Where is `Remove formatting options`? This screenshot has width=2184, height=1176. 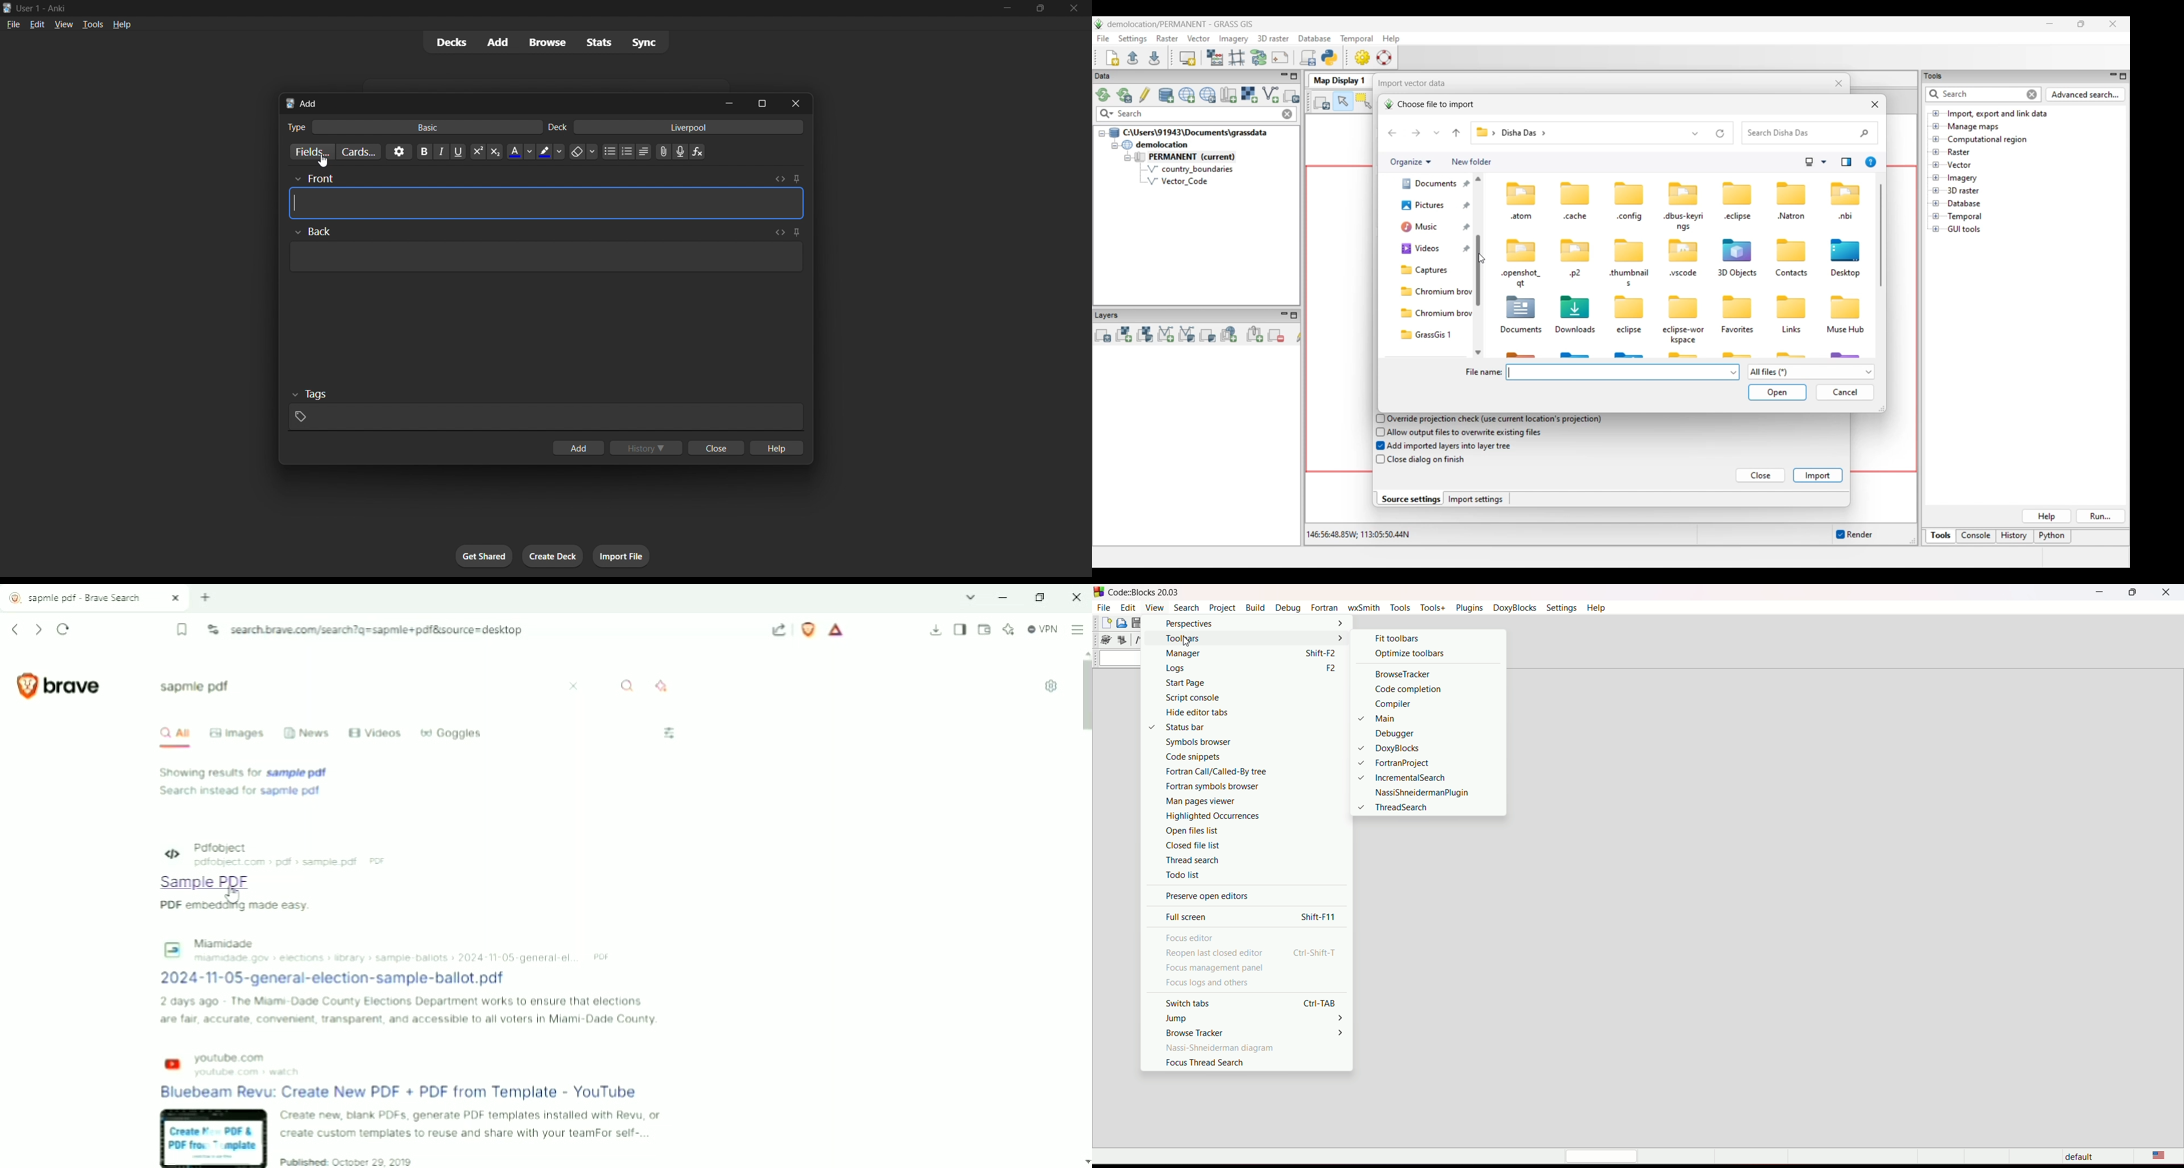 Remove formatting options is located at coordinates (584, 152).